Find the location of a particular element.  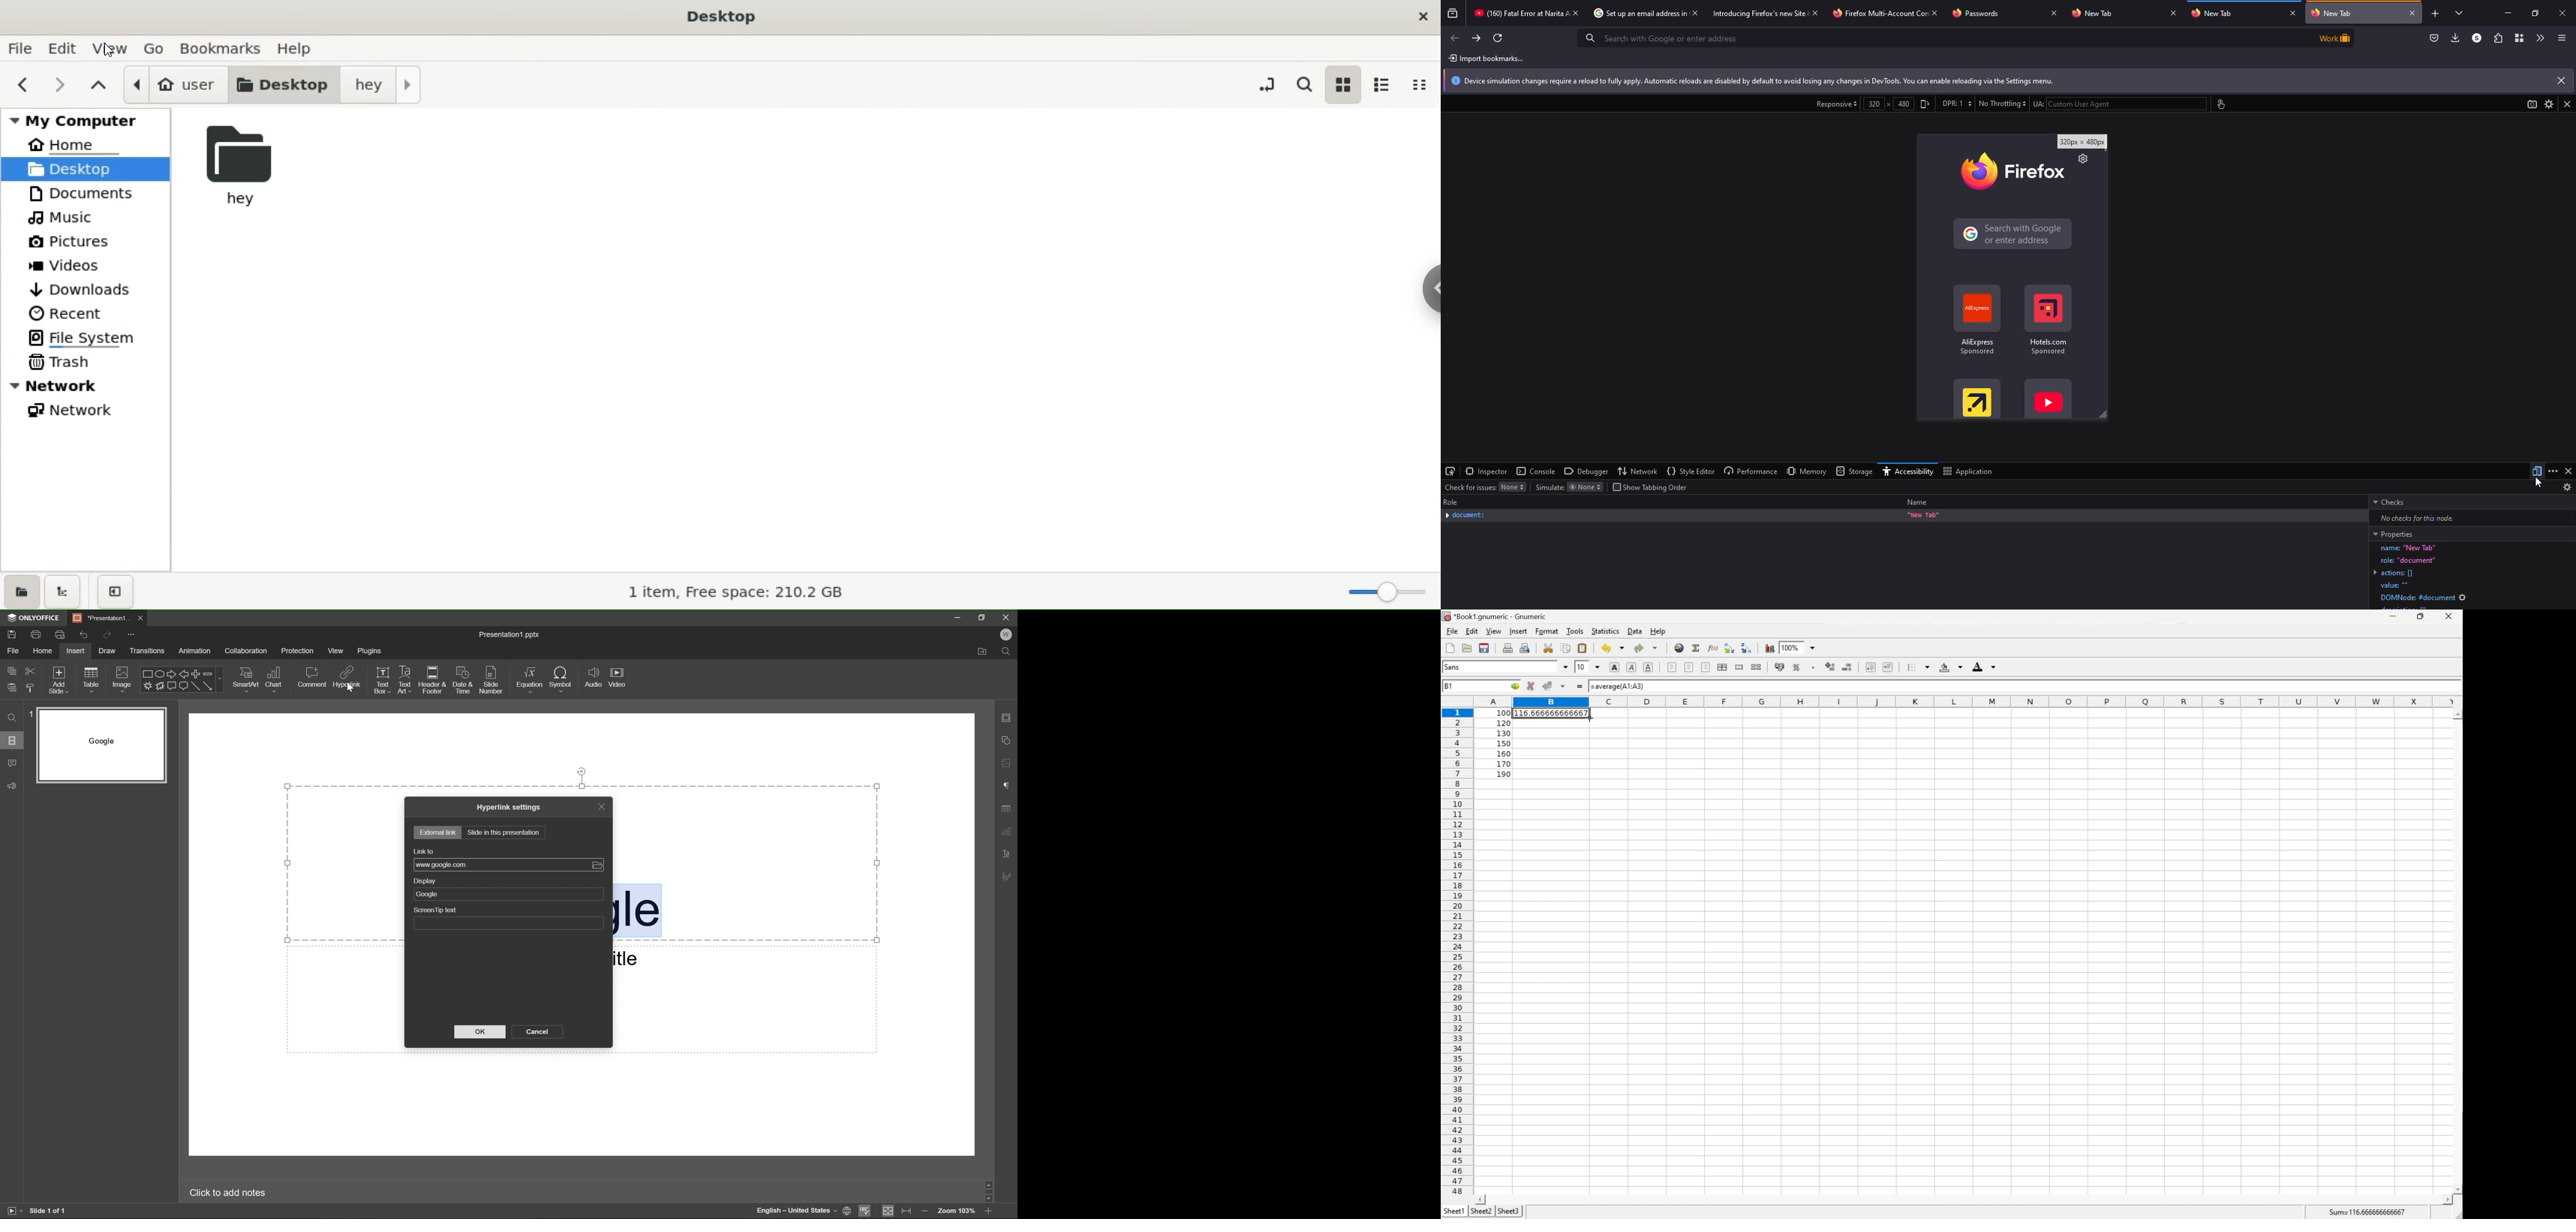

=average(A1:A3) is located at coordinates (1618, 687).